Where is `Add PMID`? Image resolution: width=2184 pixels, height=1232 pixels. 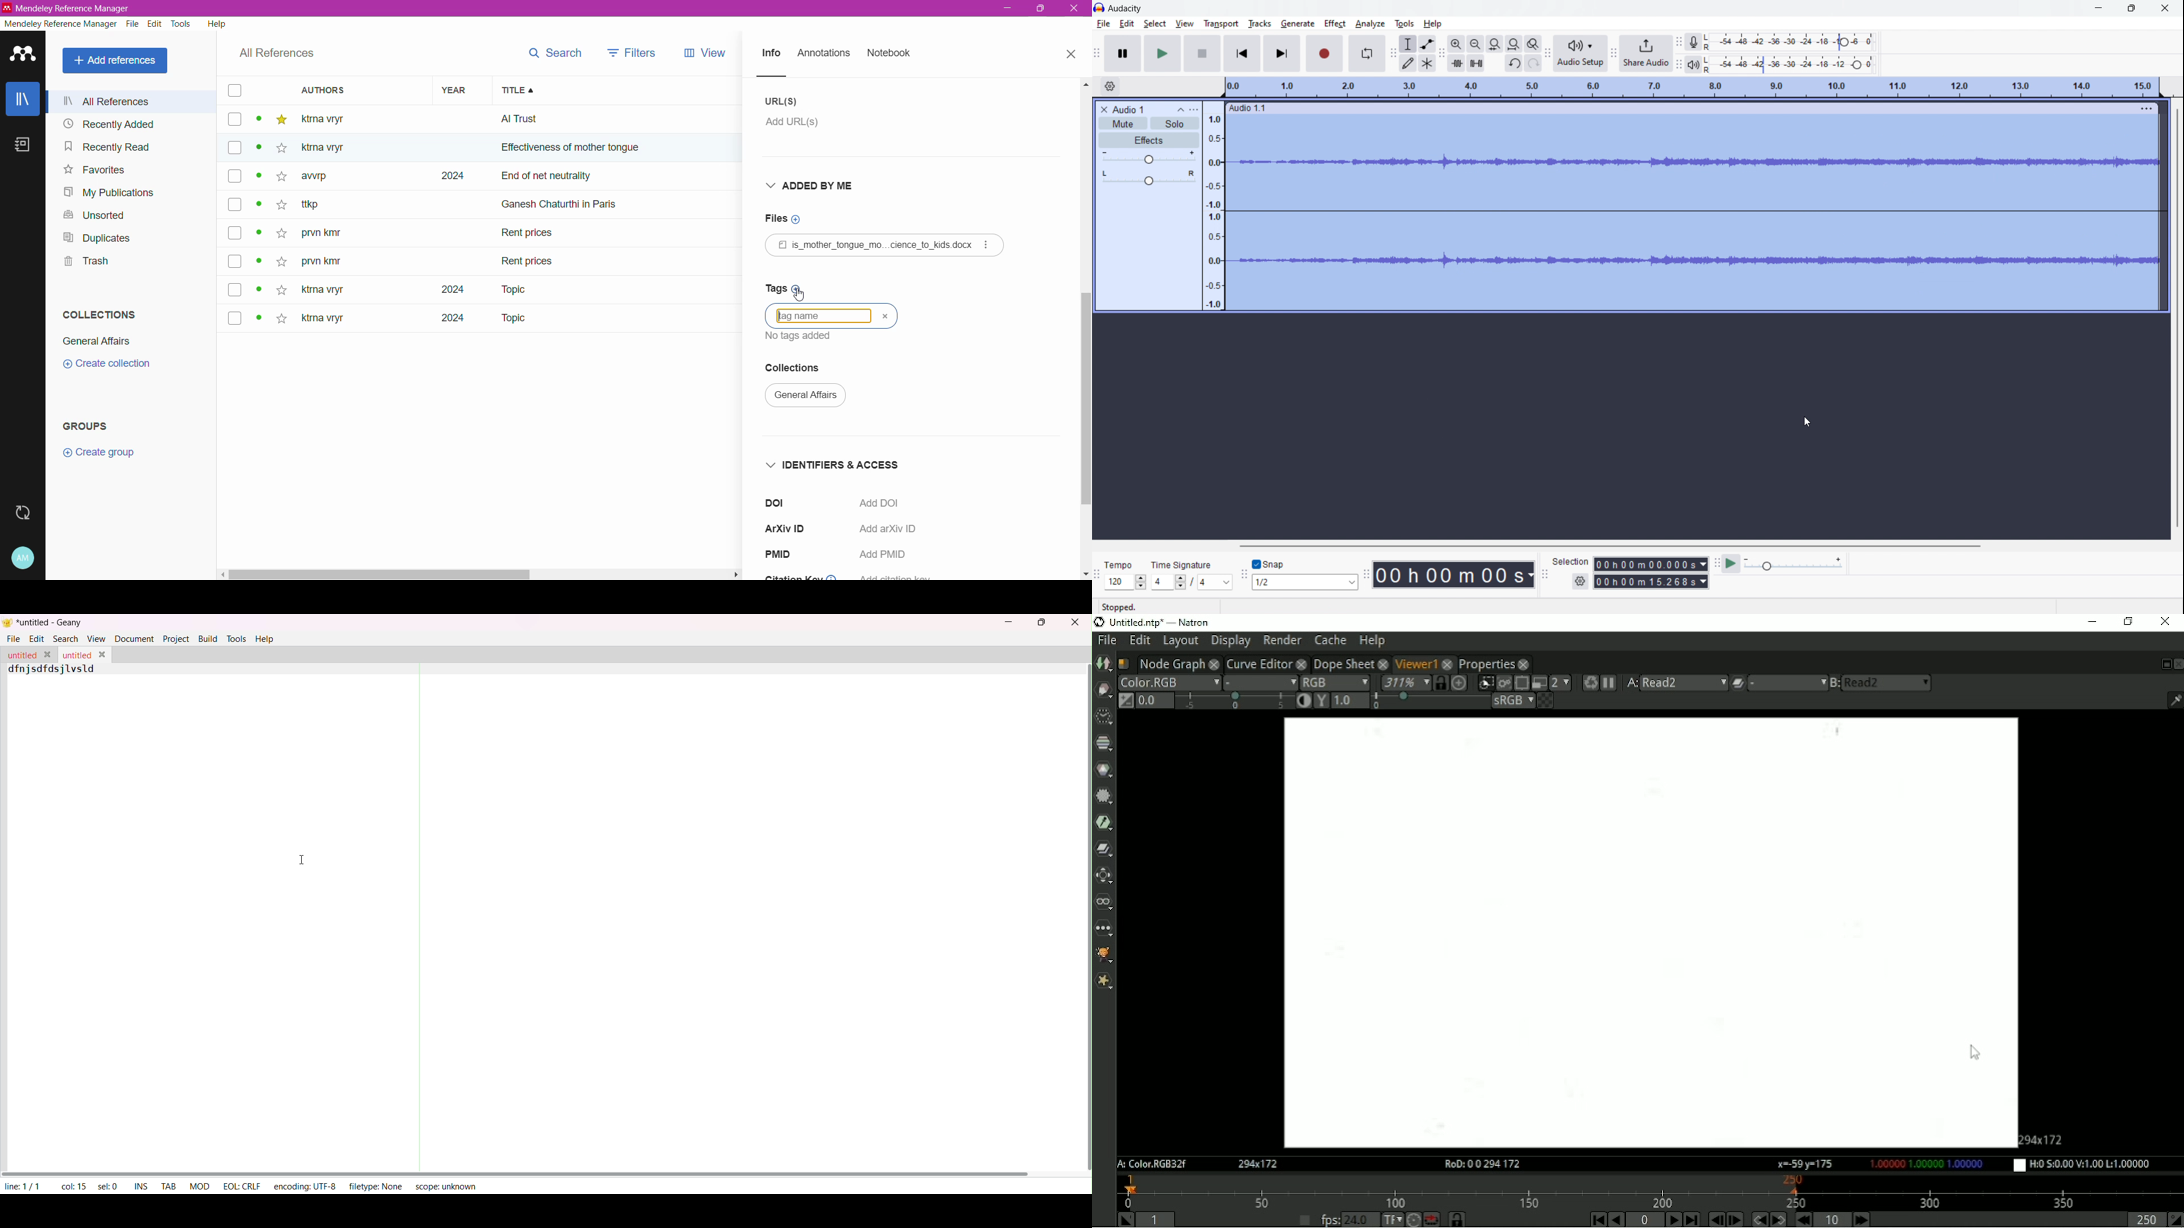 Add PMID is located at coordinates (887, 552).